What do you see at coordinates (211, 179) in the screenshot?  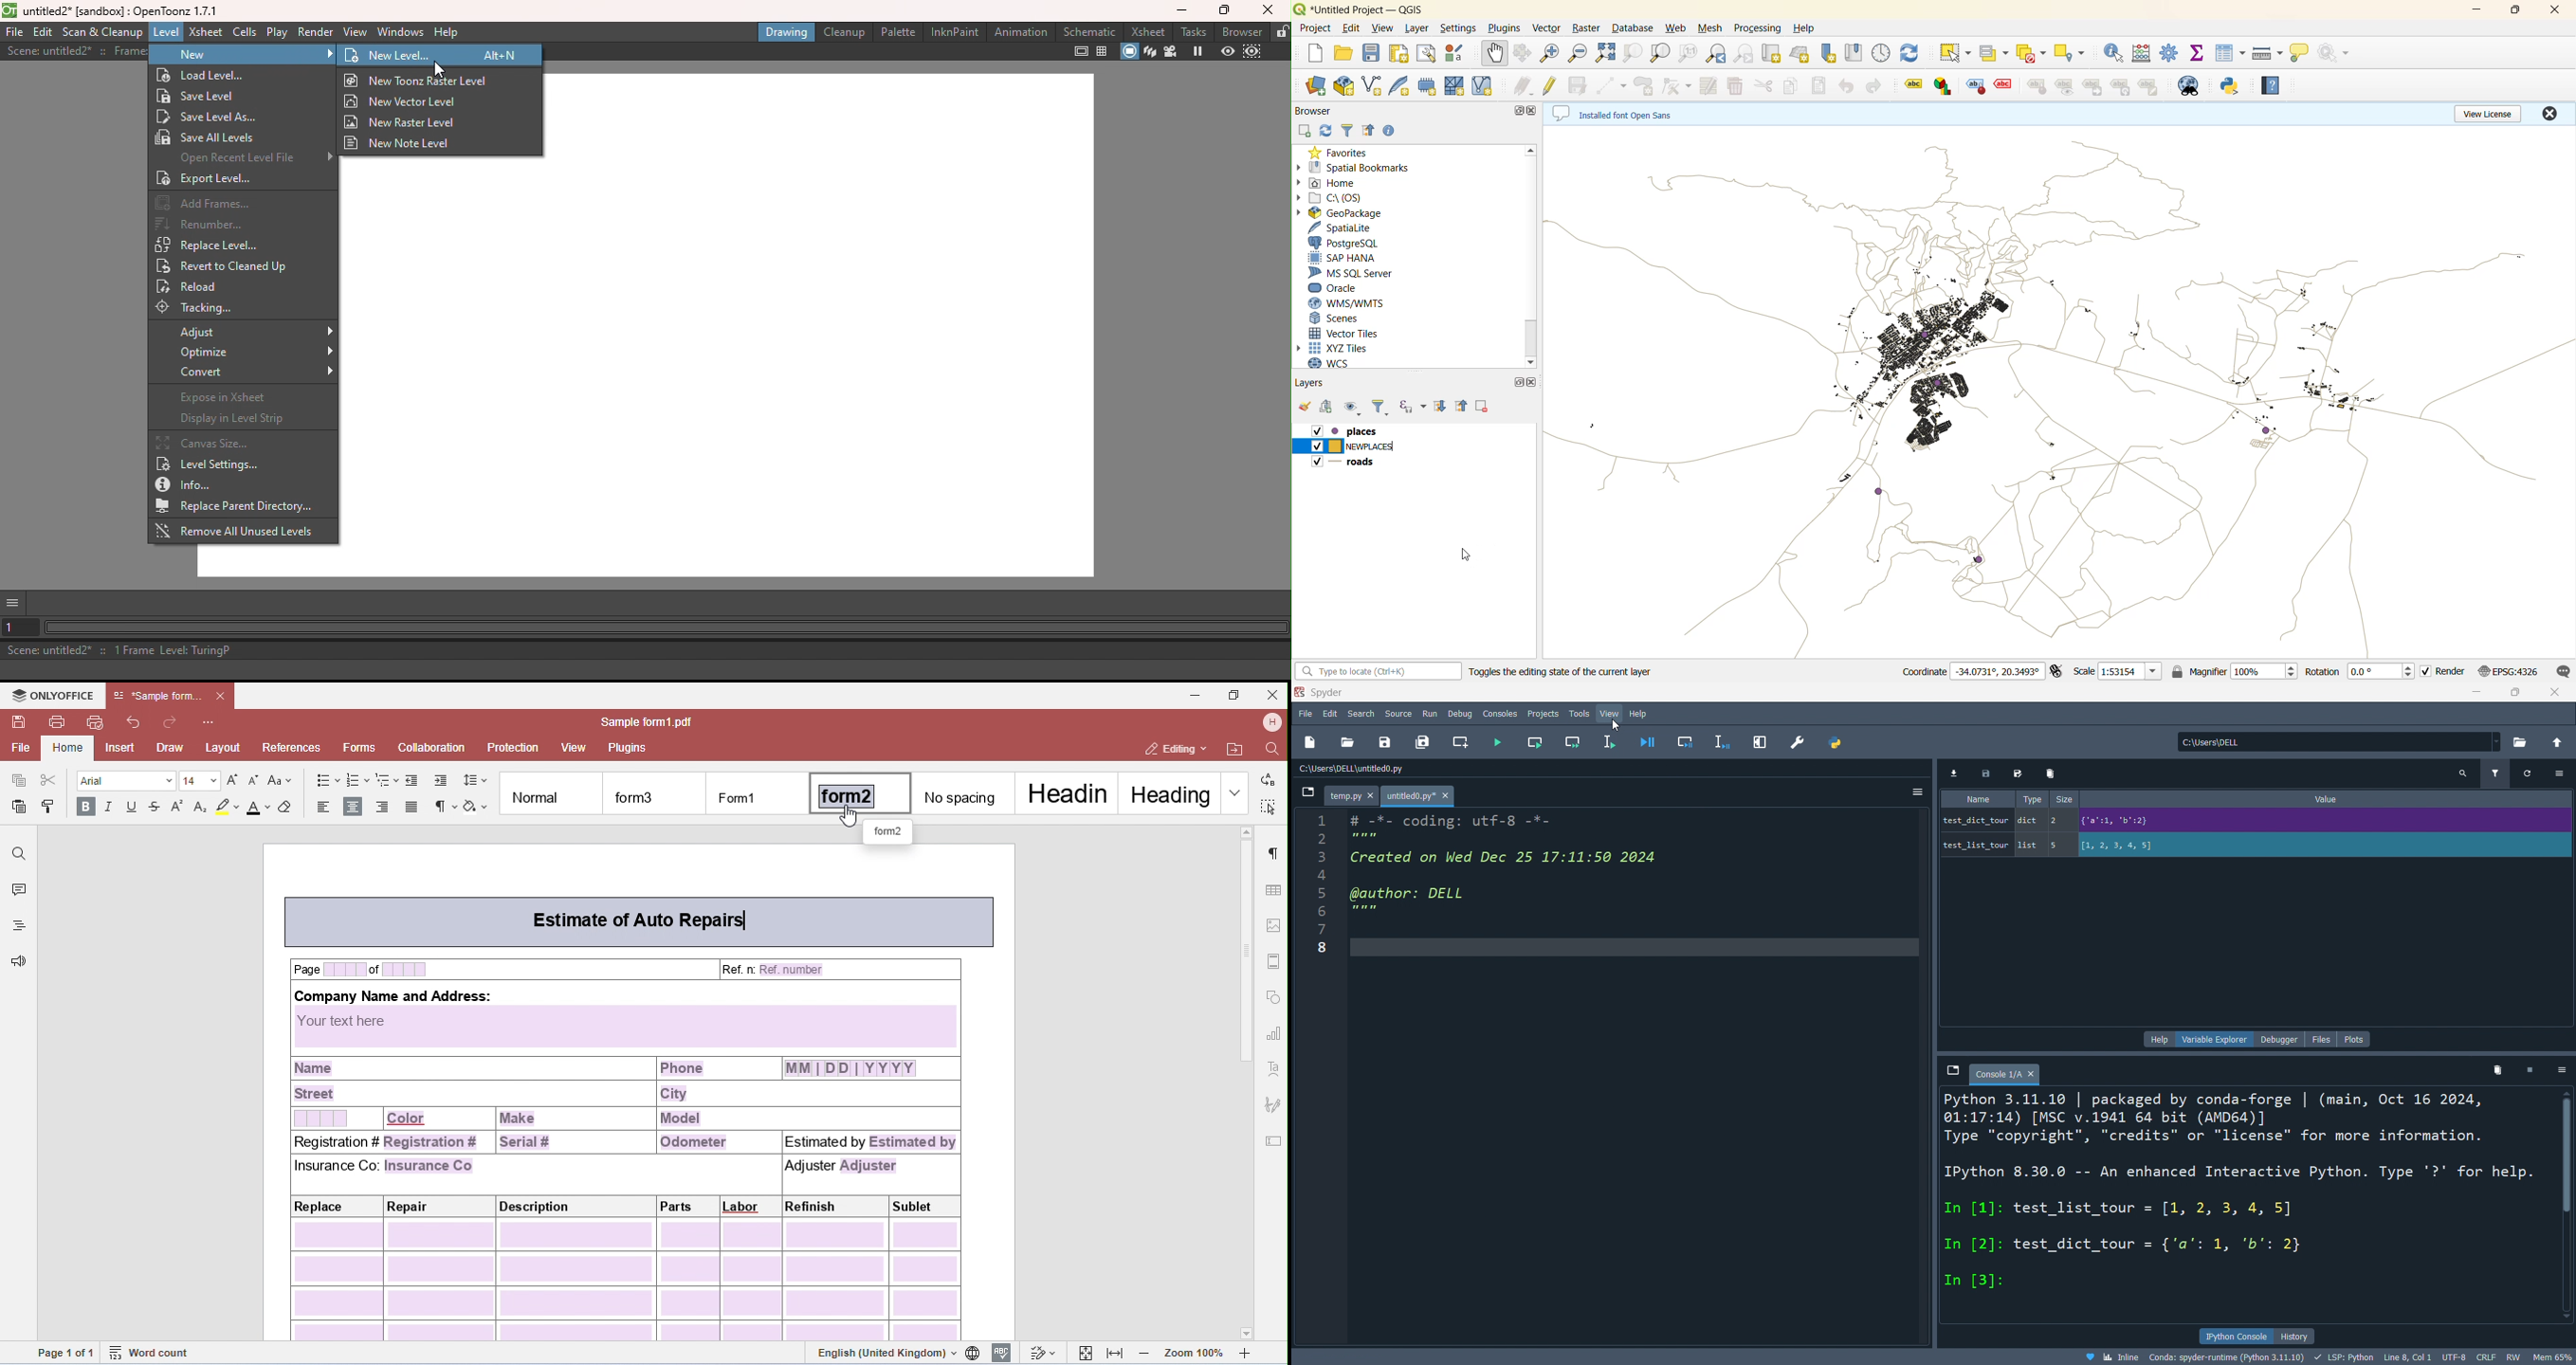 I see `Export level` at bounding box center [211, 179].